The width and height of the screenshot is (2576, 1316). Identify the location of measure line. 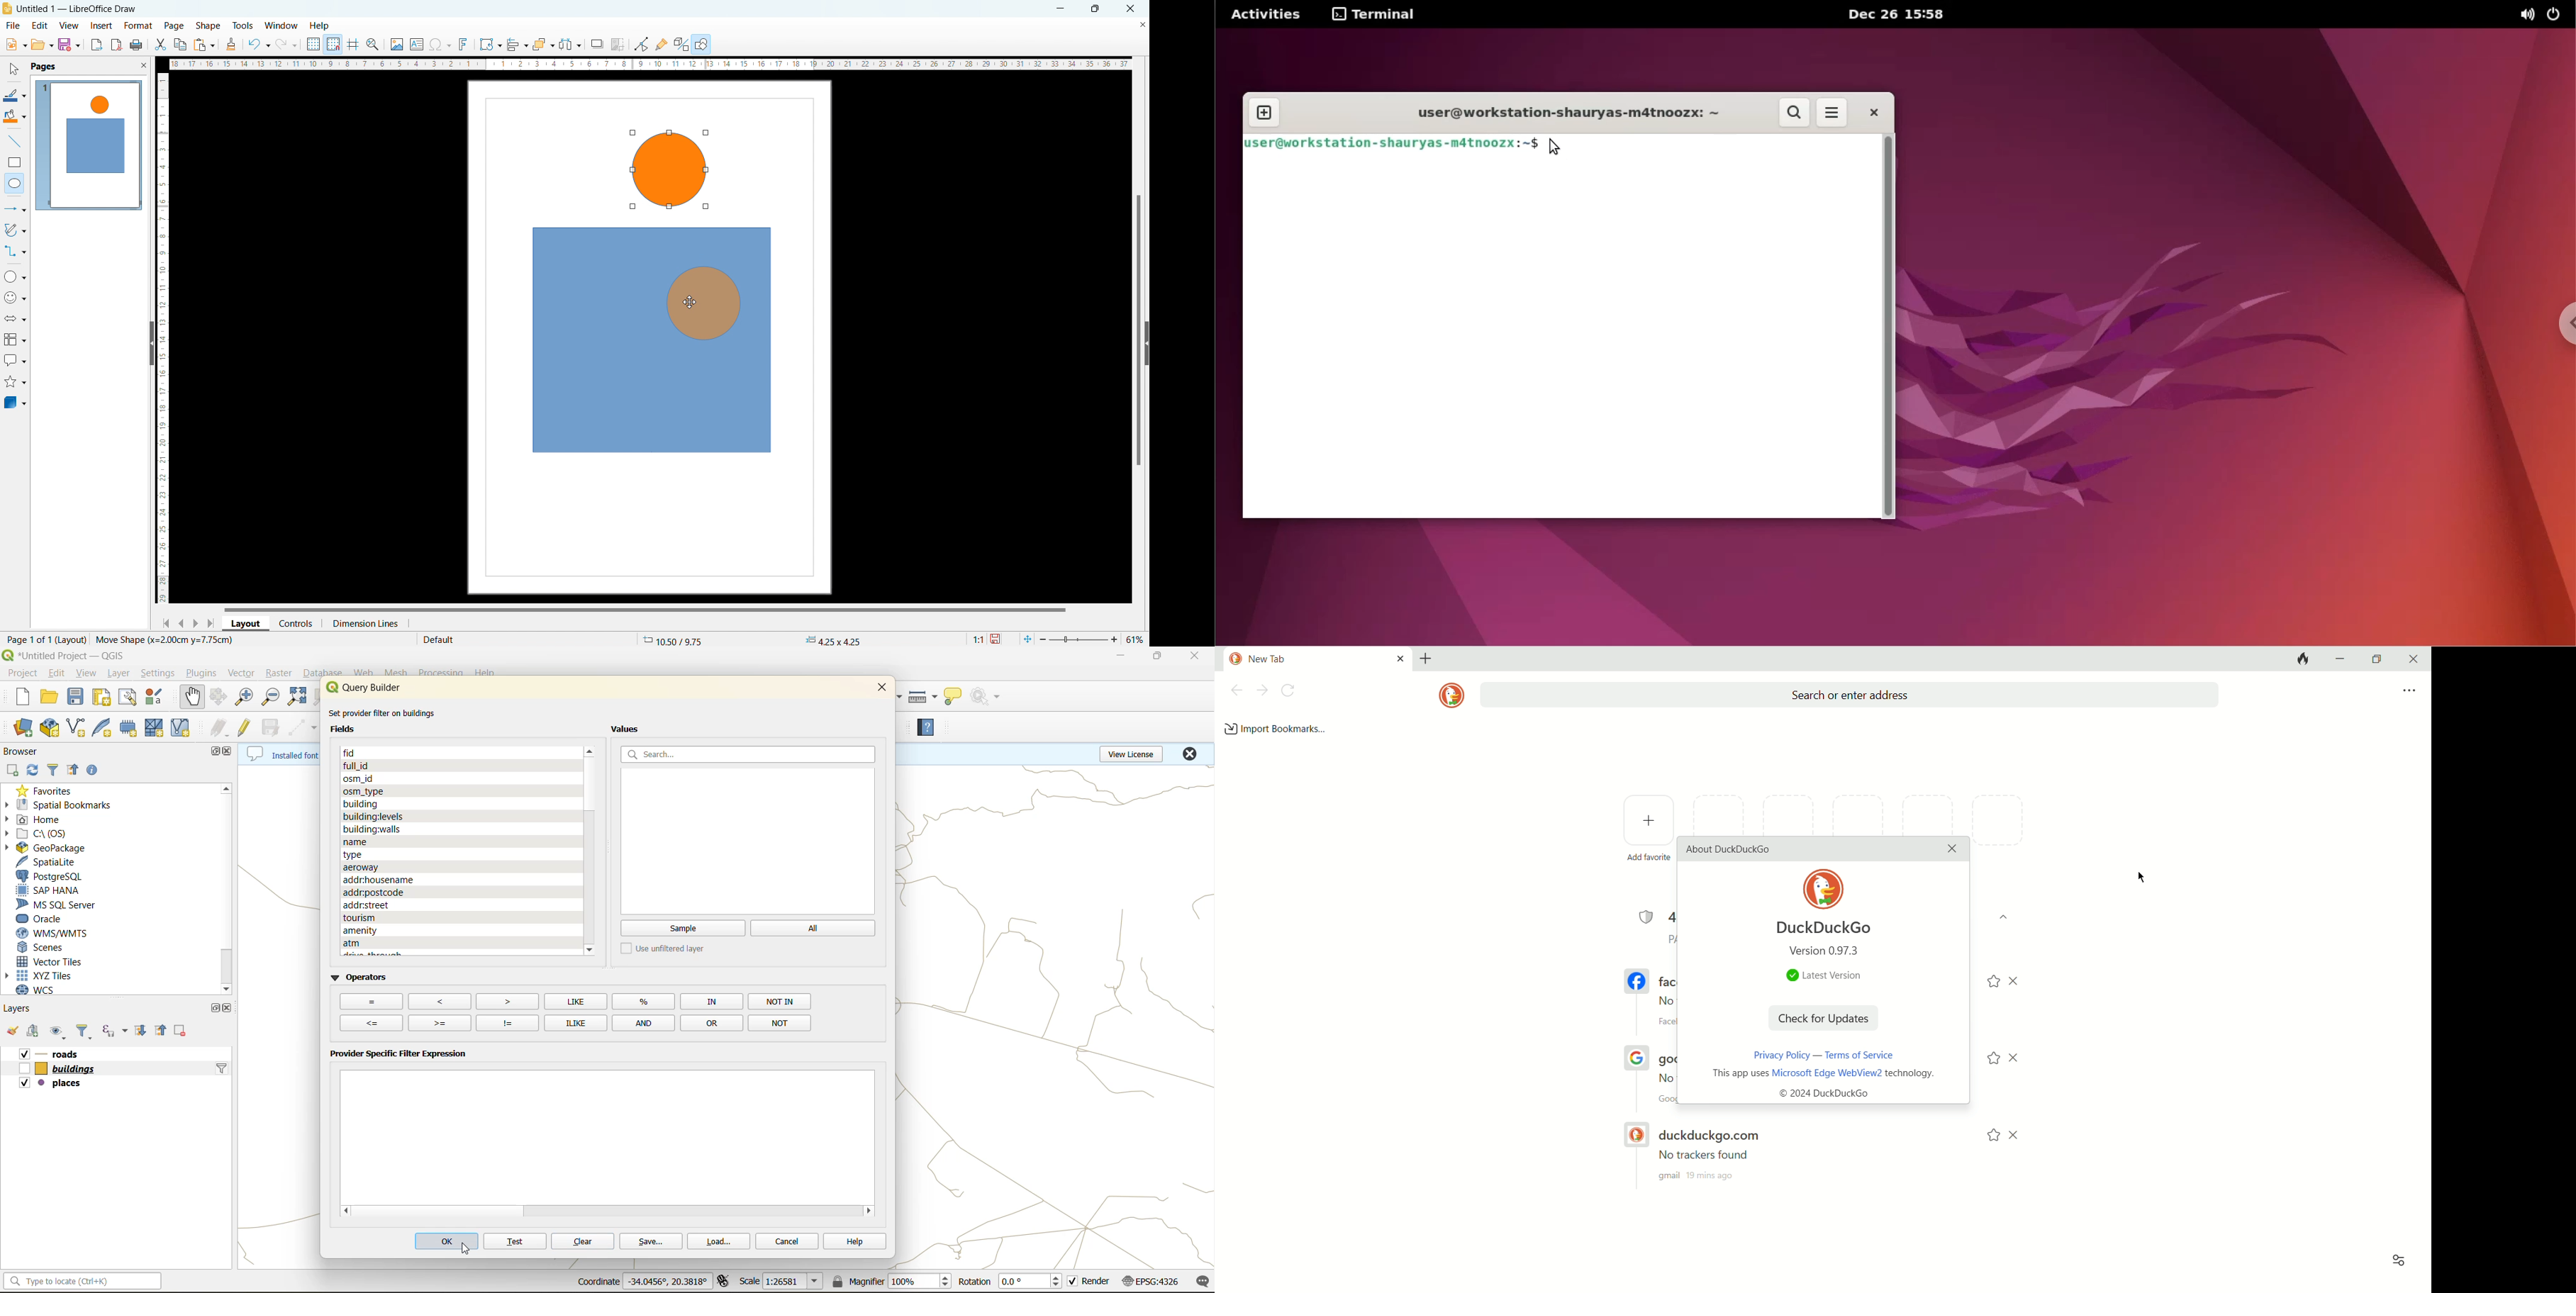
(923, 695).